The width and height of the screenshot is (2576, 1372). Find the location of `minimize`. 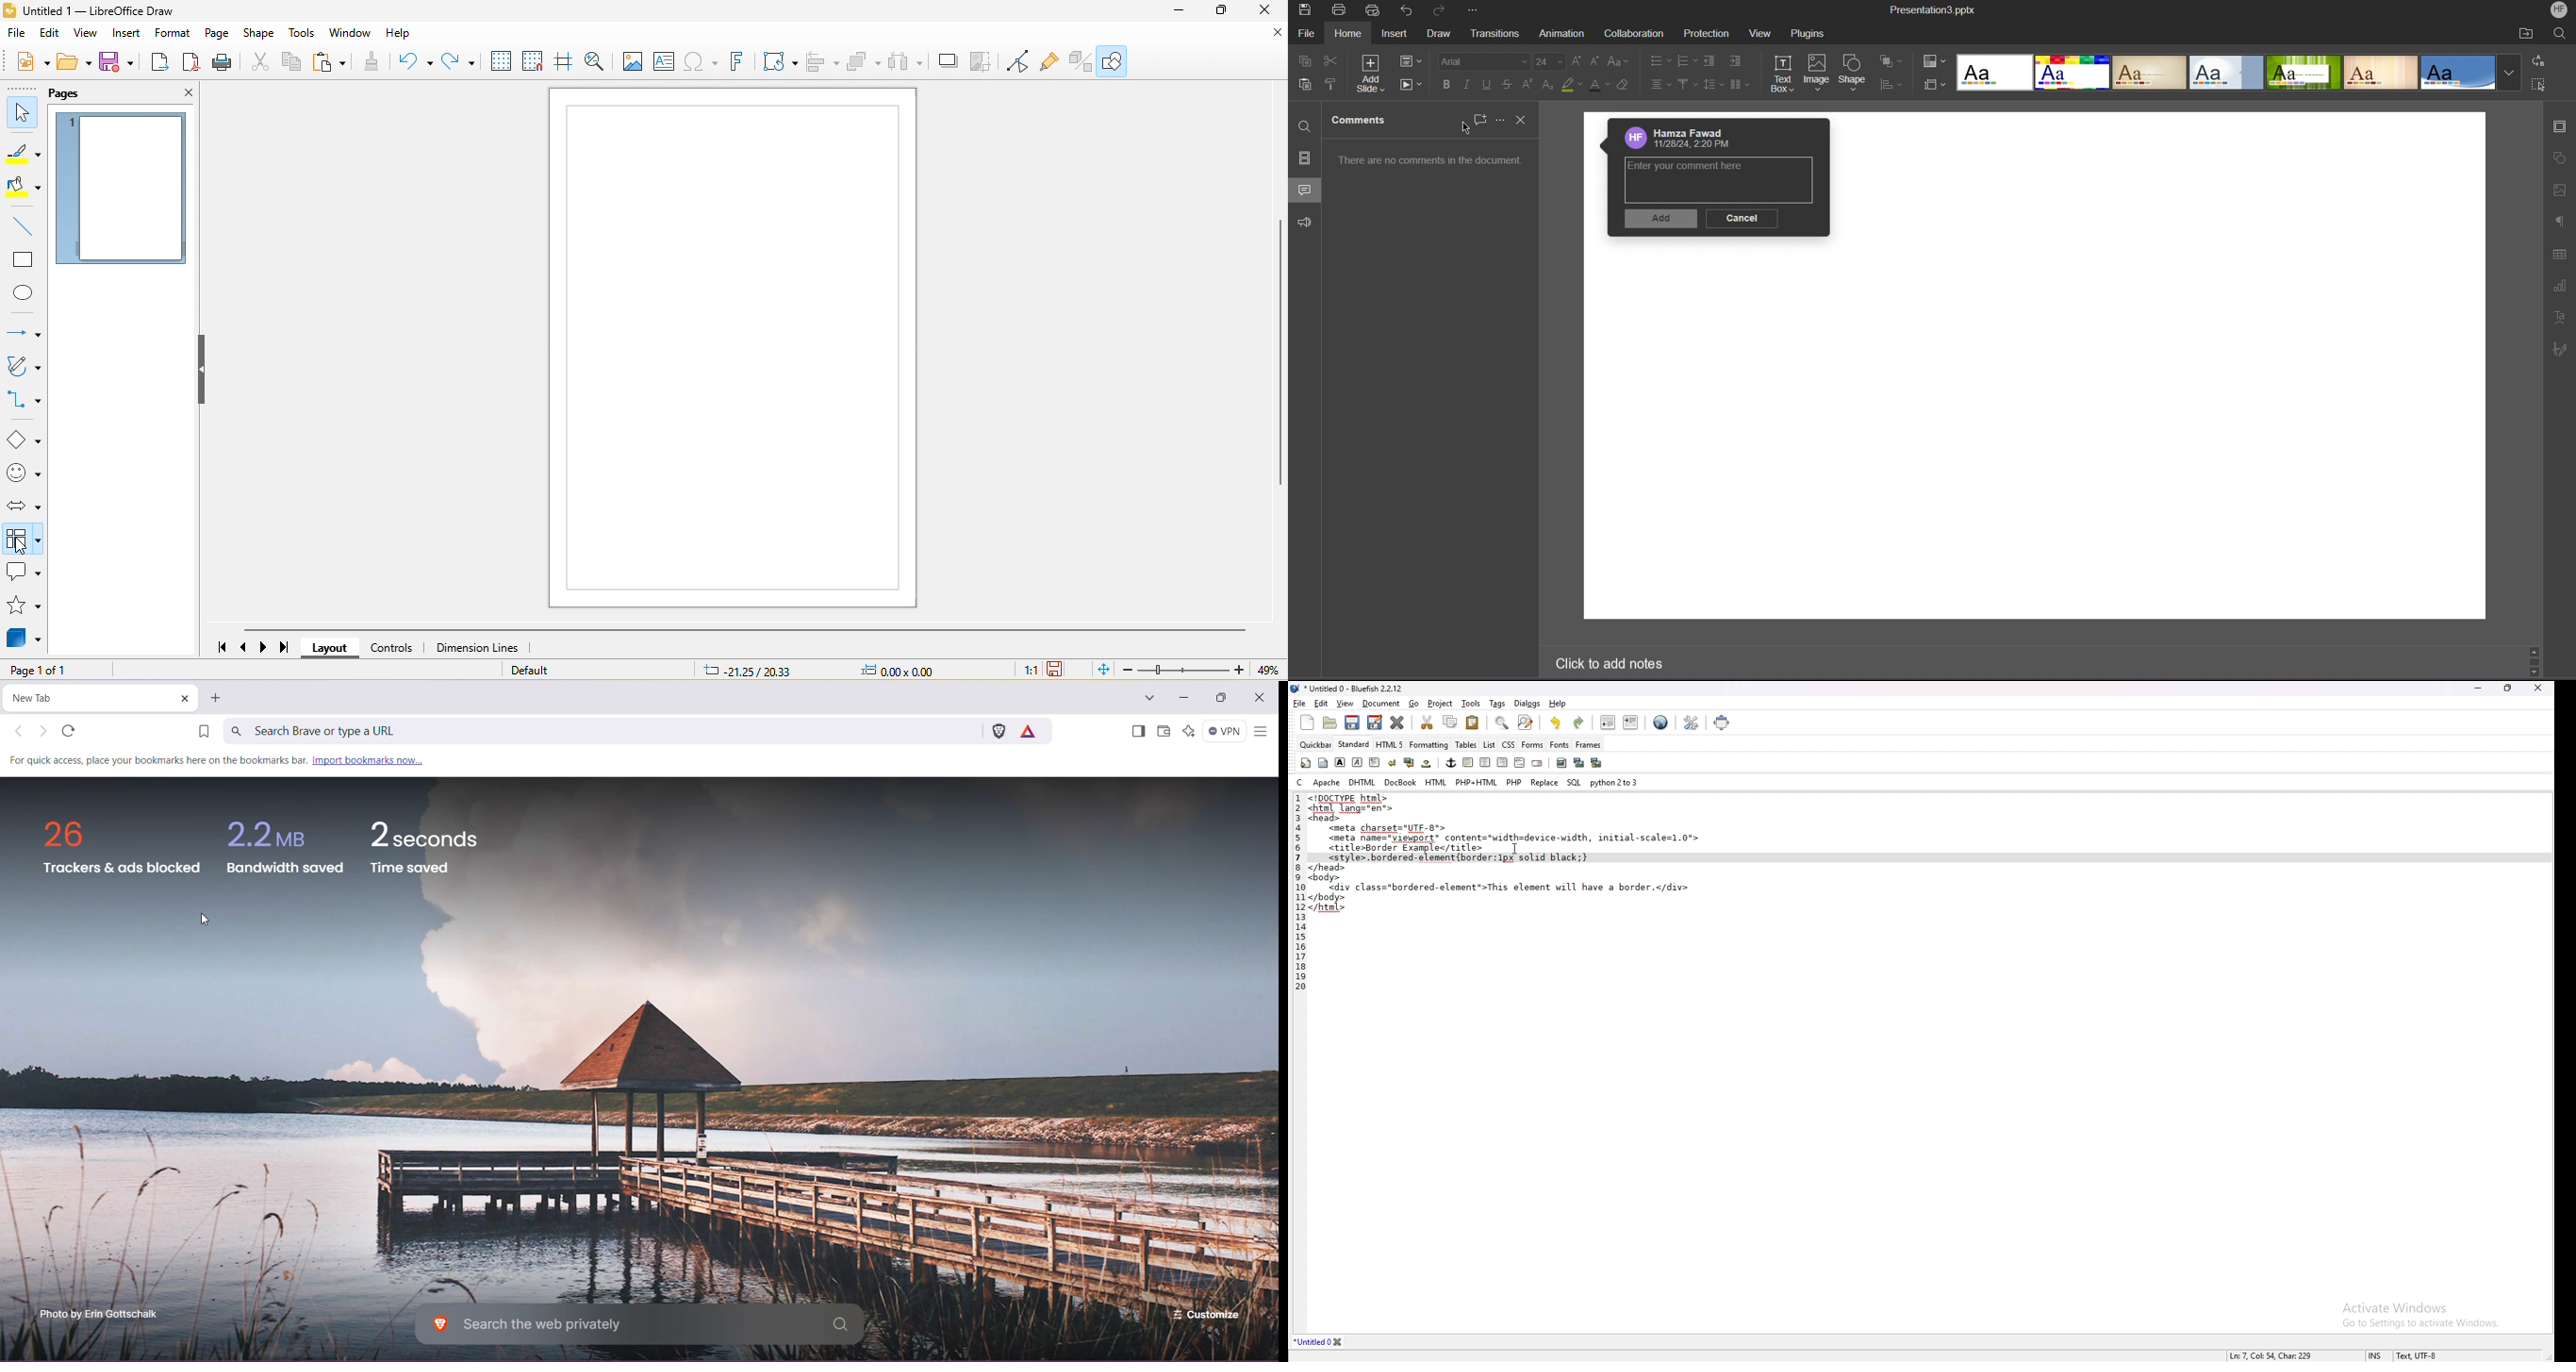

minimize is located at coordinates (2480, 688).